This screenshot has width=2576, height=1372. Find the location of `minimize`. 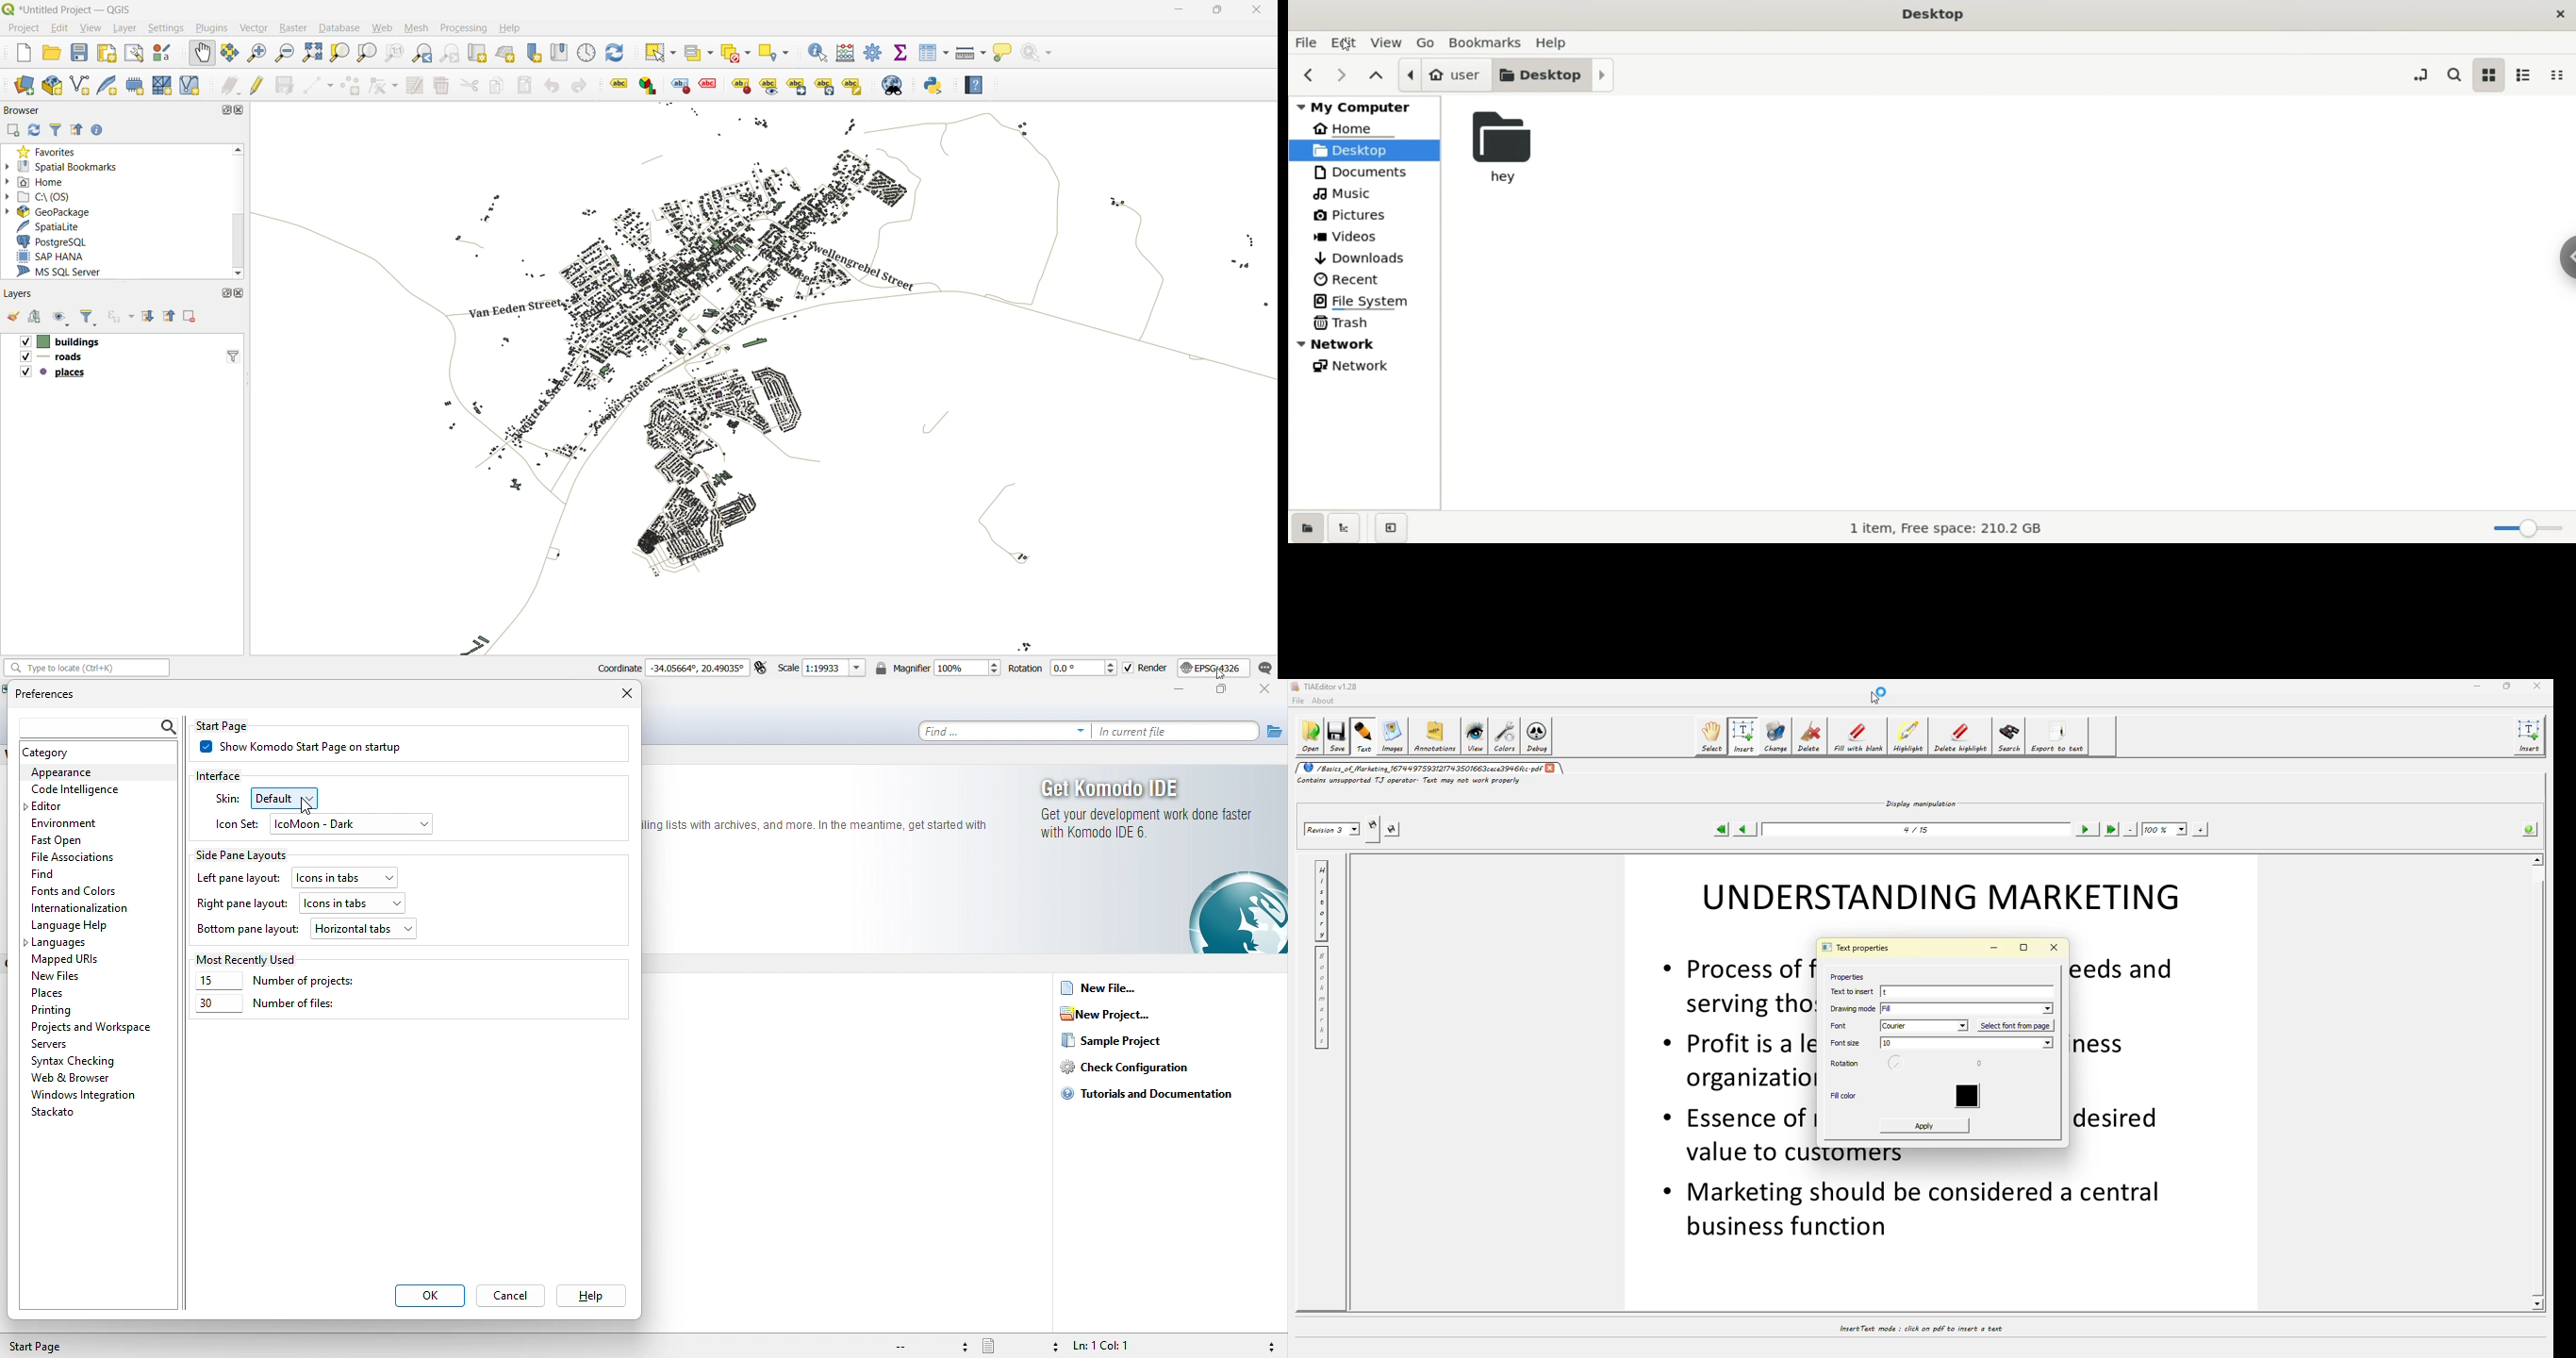

minimize is located at coordinates (1183, 690).